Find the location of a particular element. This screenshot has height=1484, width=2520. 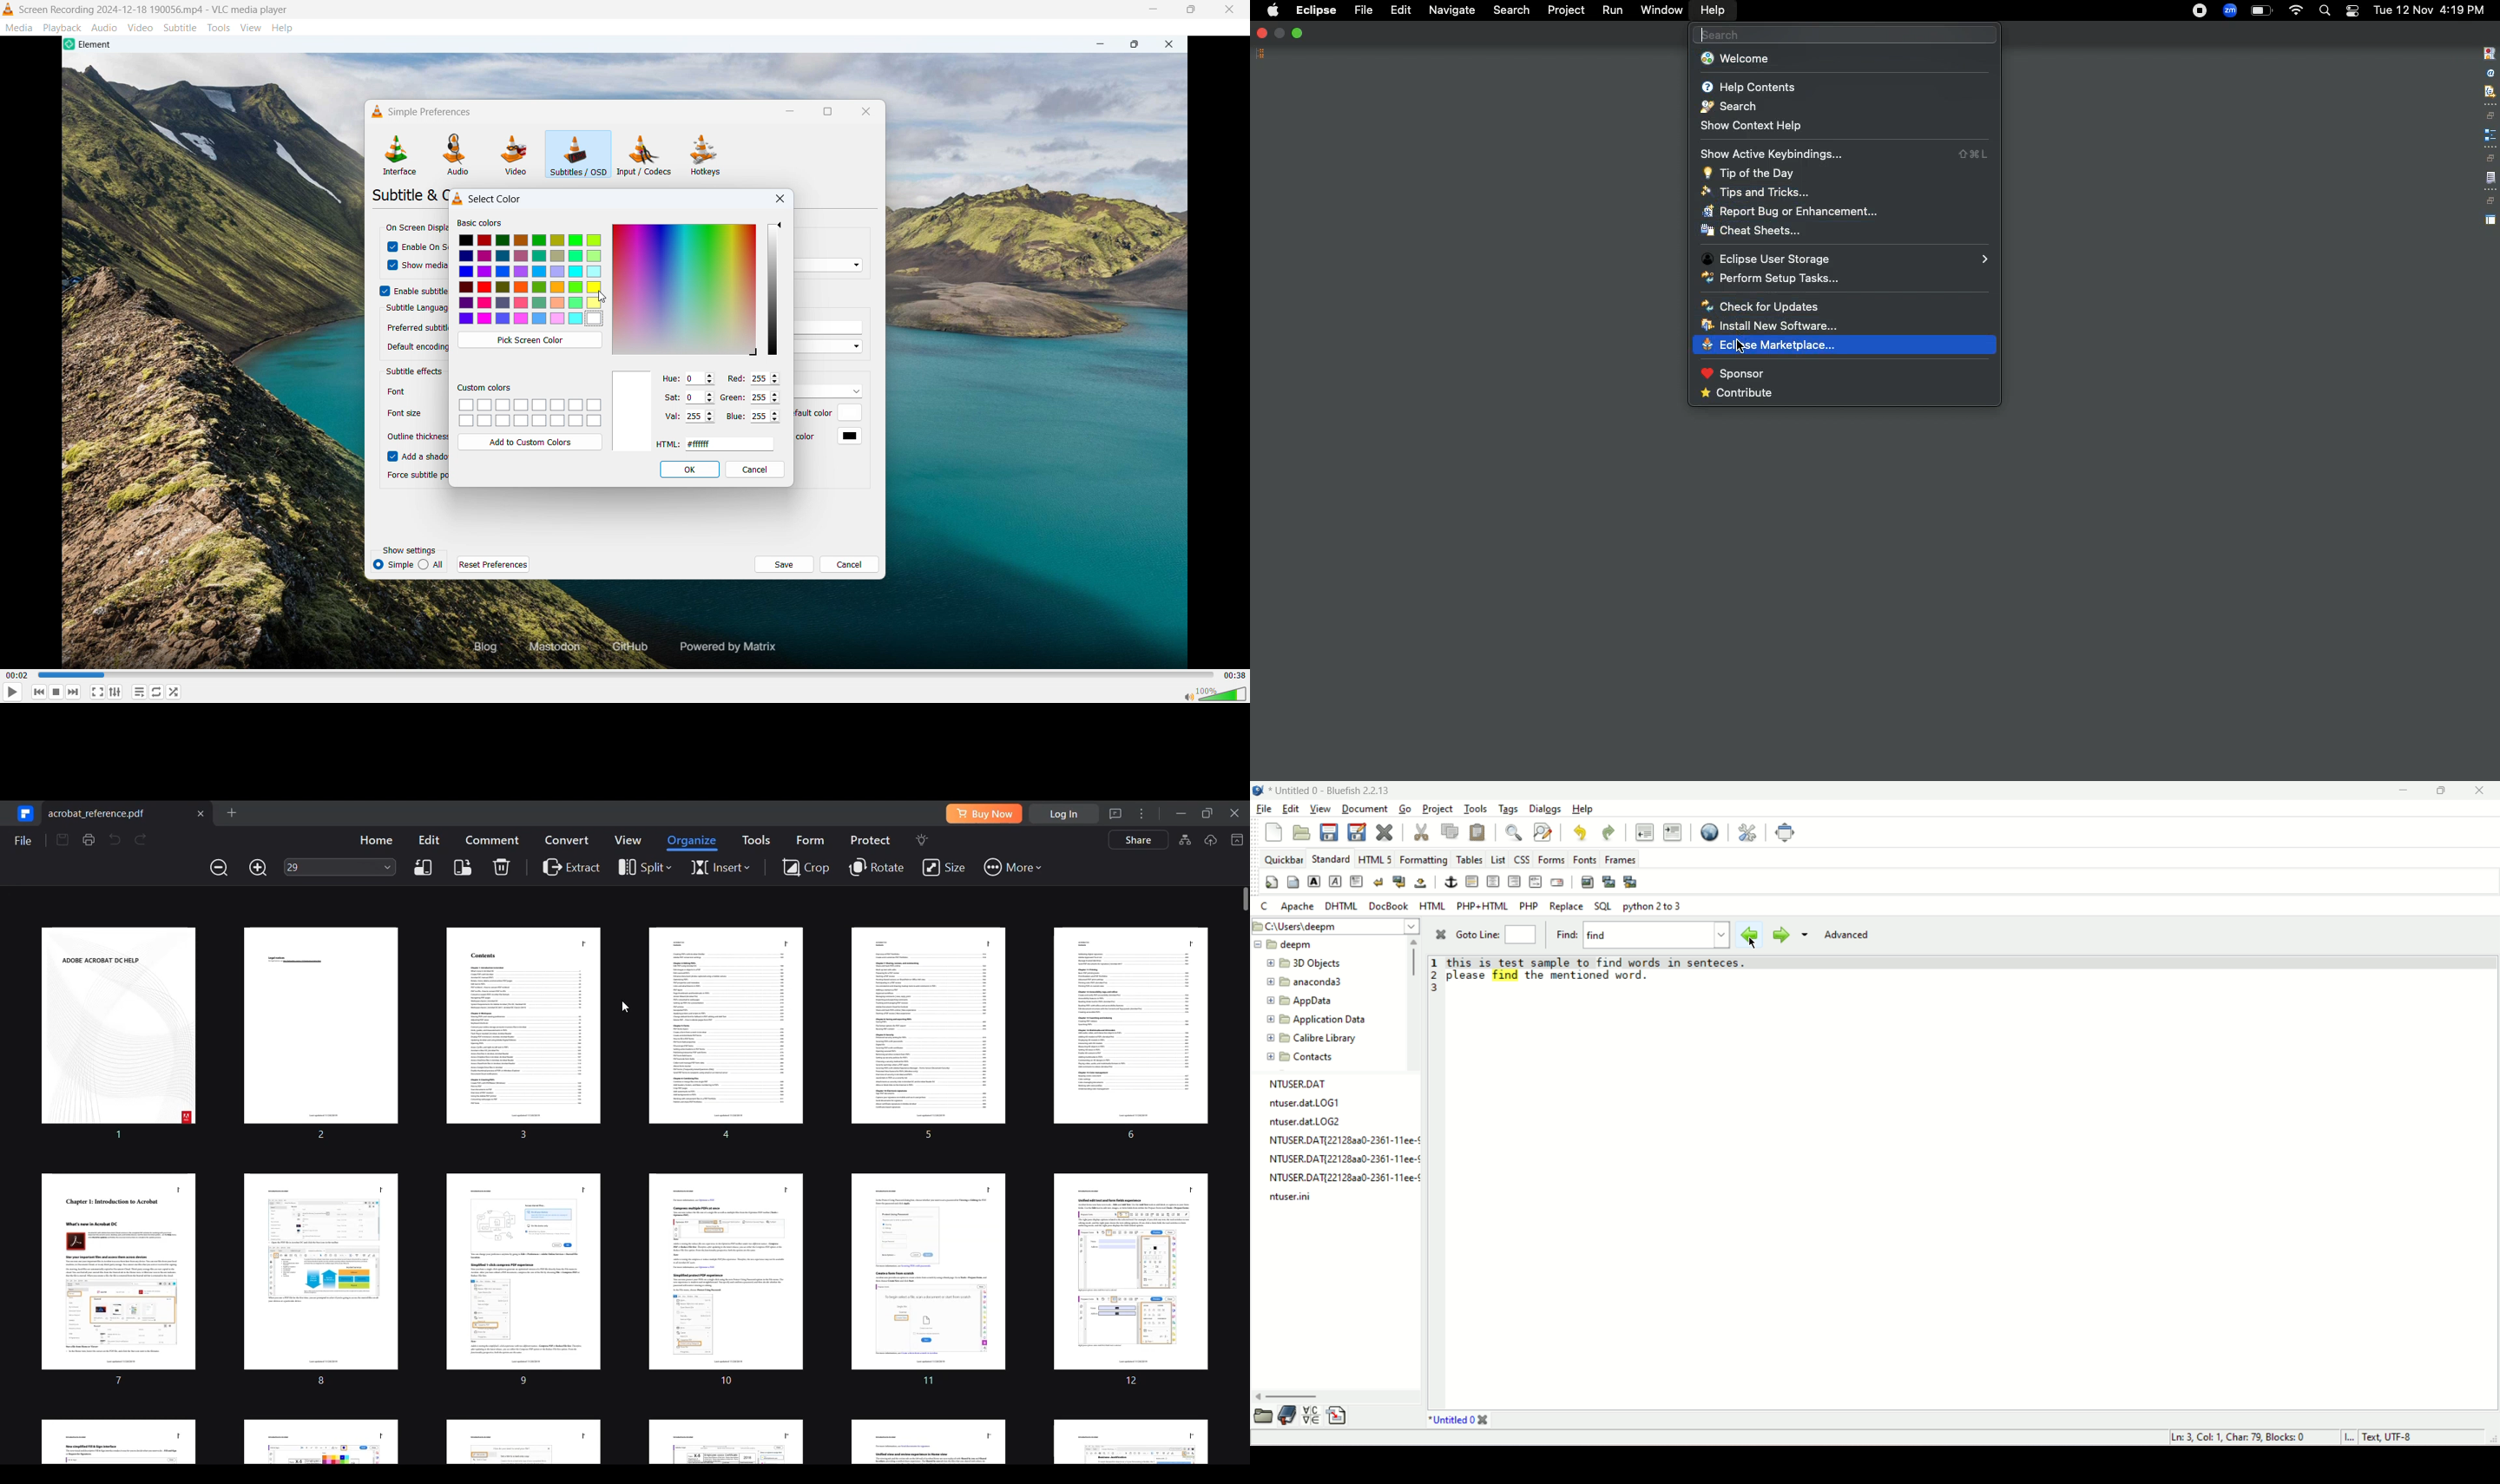

Show advanced settings  is located at coordinates (115, 692).